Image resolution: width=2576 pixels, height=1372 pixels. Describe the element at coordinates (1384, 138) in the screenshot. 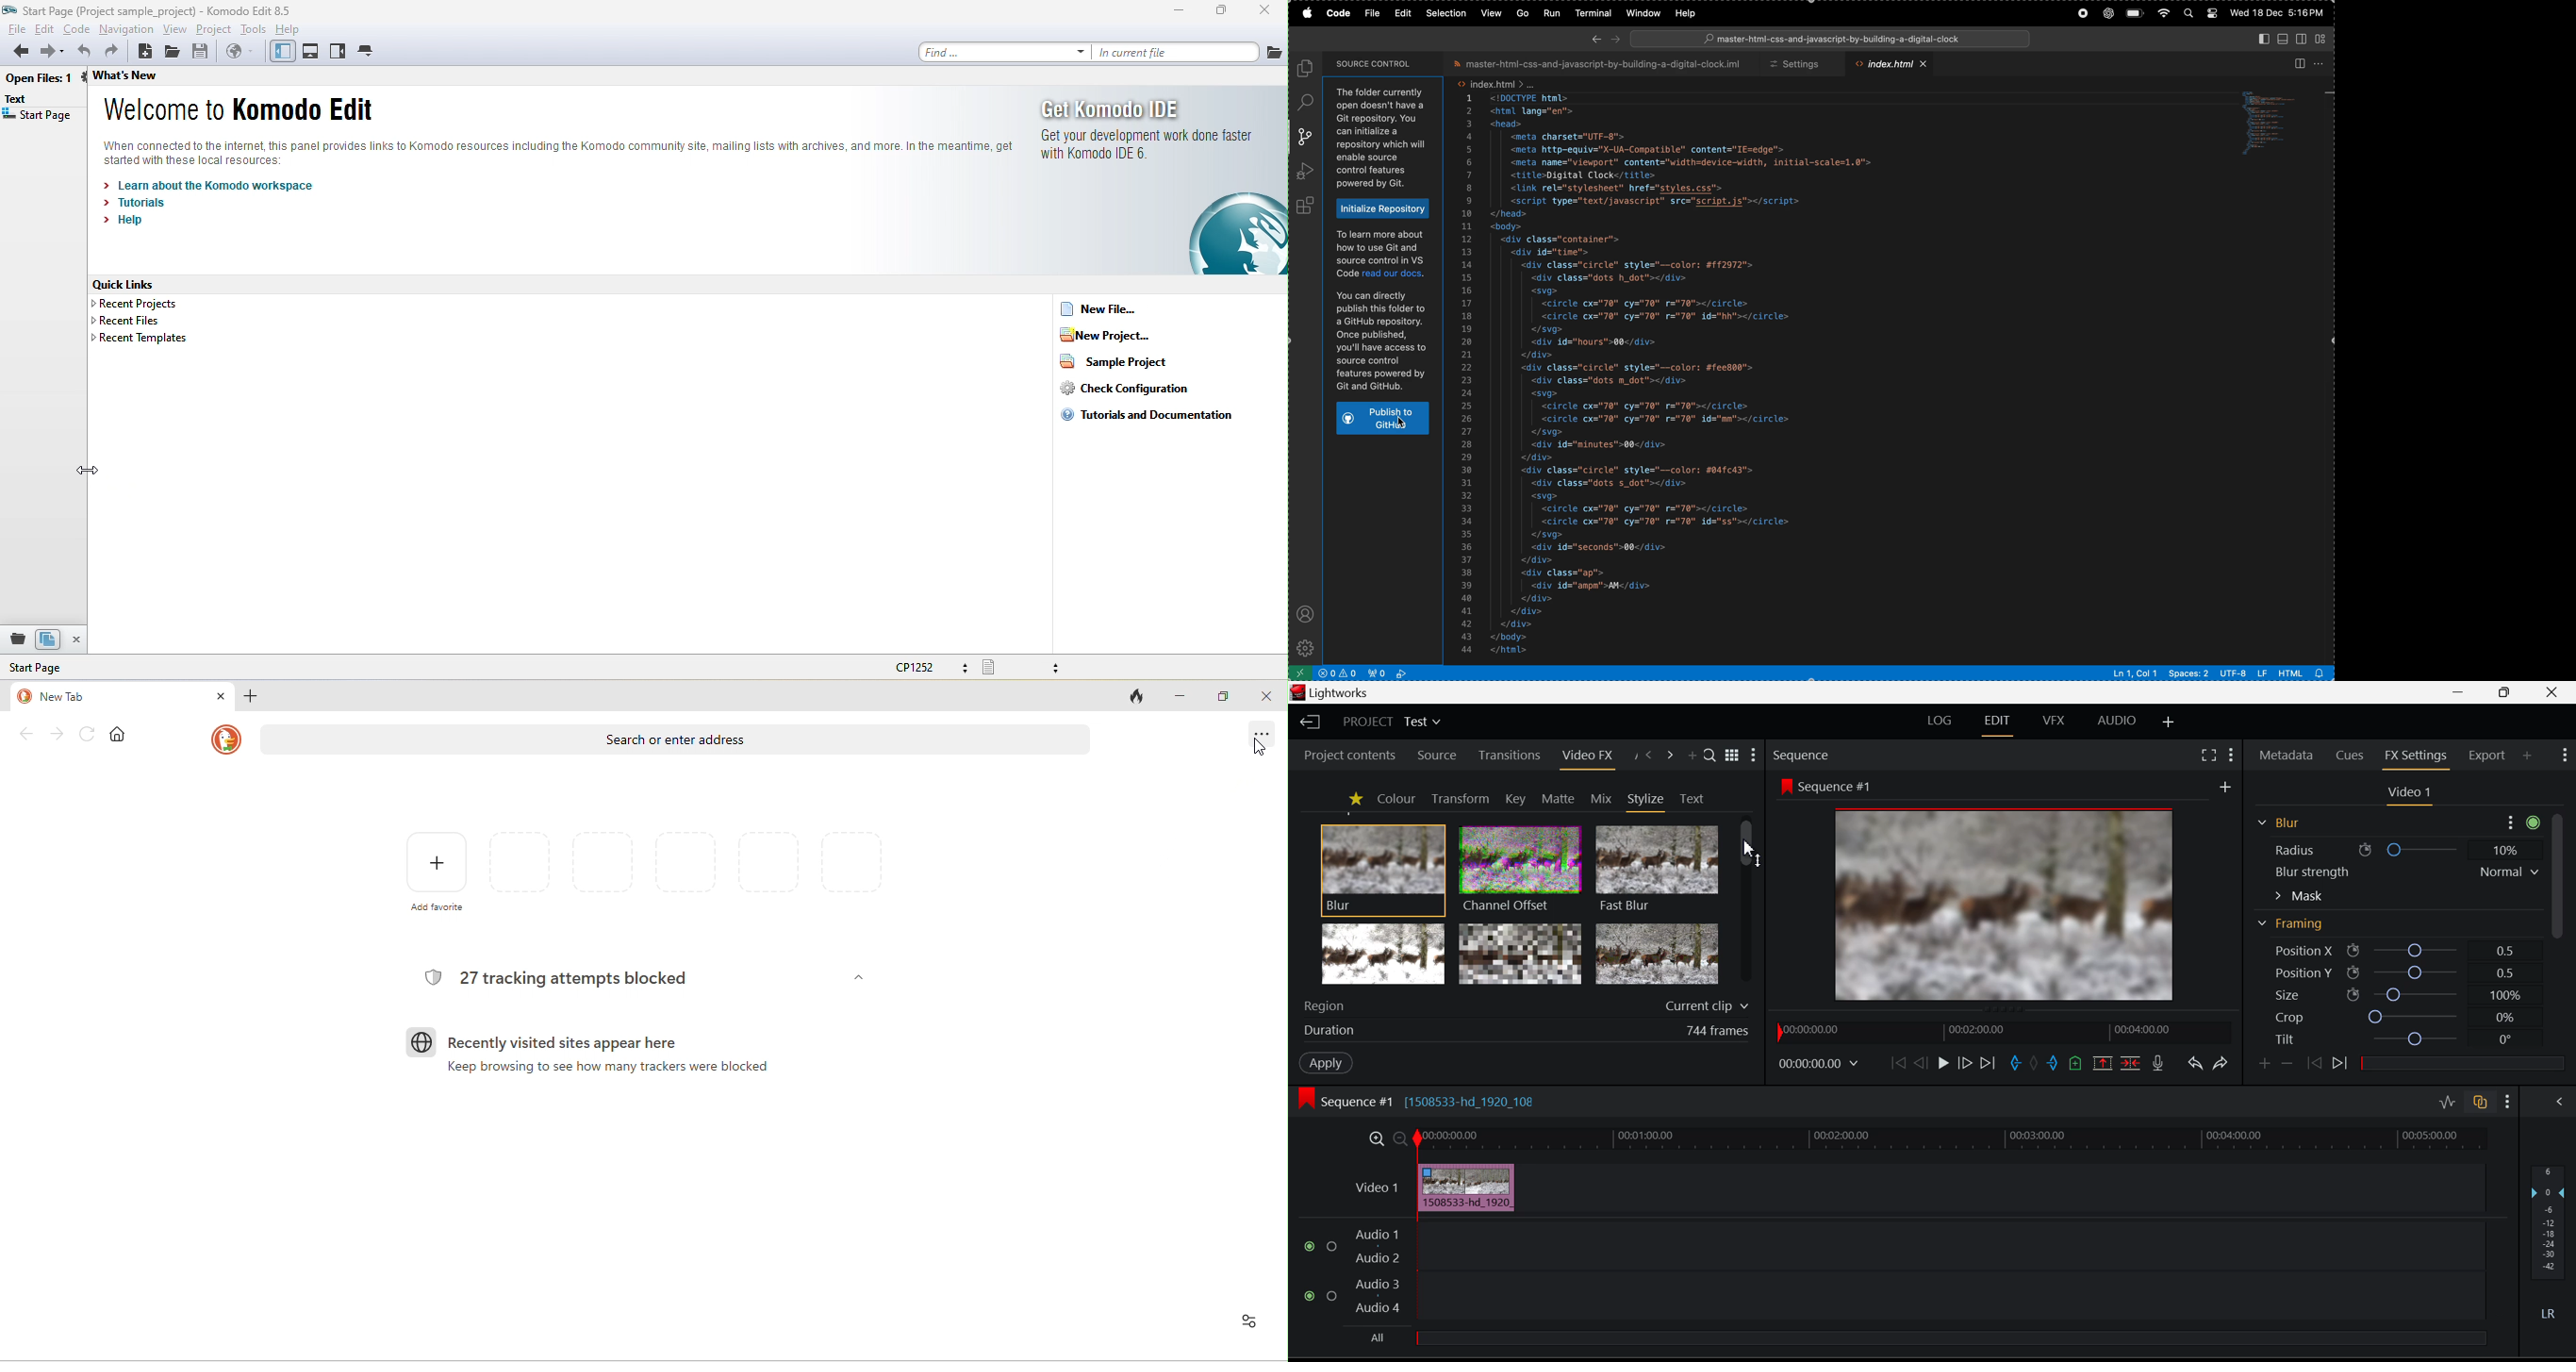

I see `The folder currently
open doesn't have a
Git repository. You
can initialize a
repository which will
enable source
control features
powered by Git.` at that location.